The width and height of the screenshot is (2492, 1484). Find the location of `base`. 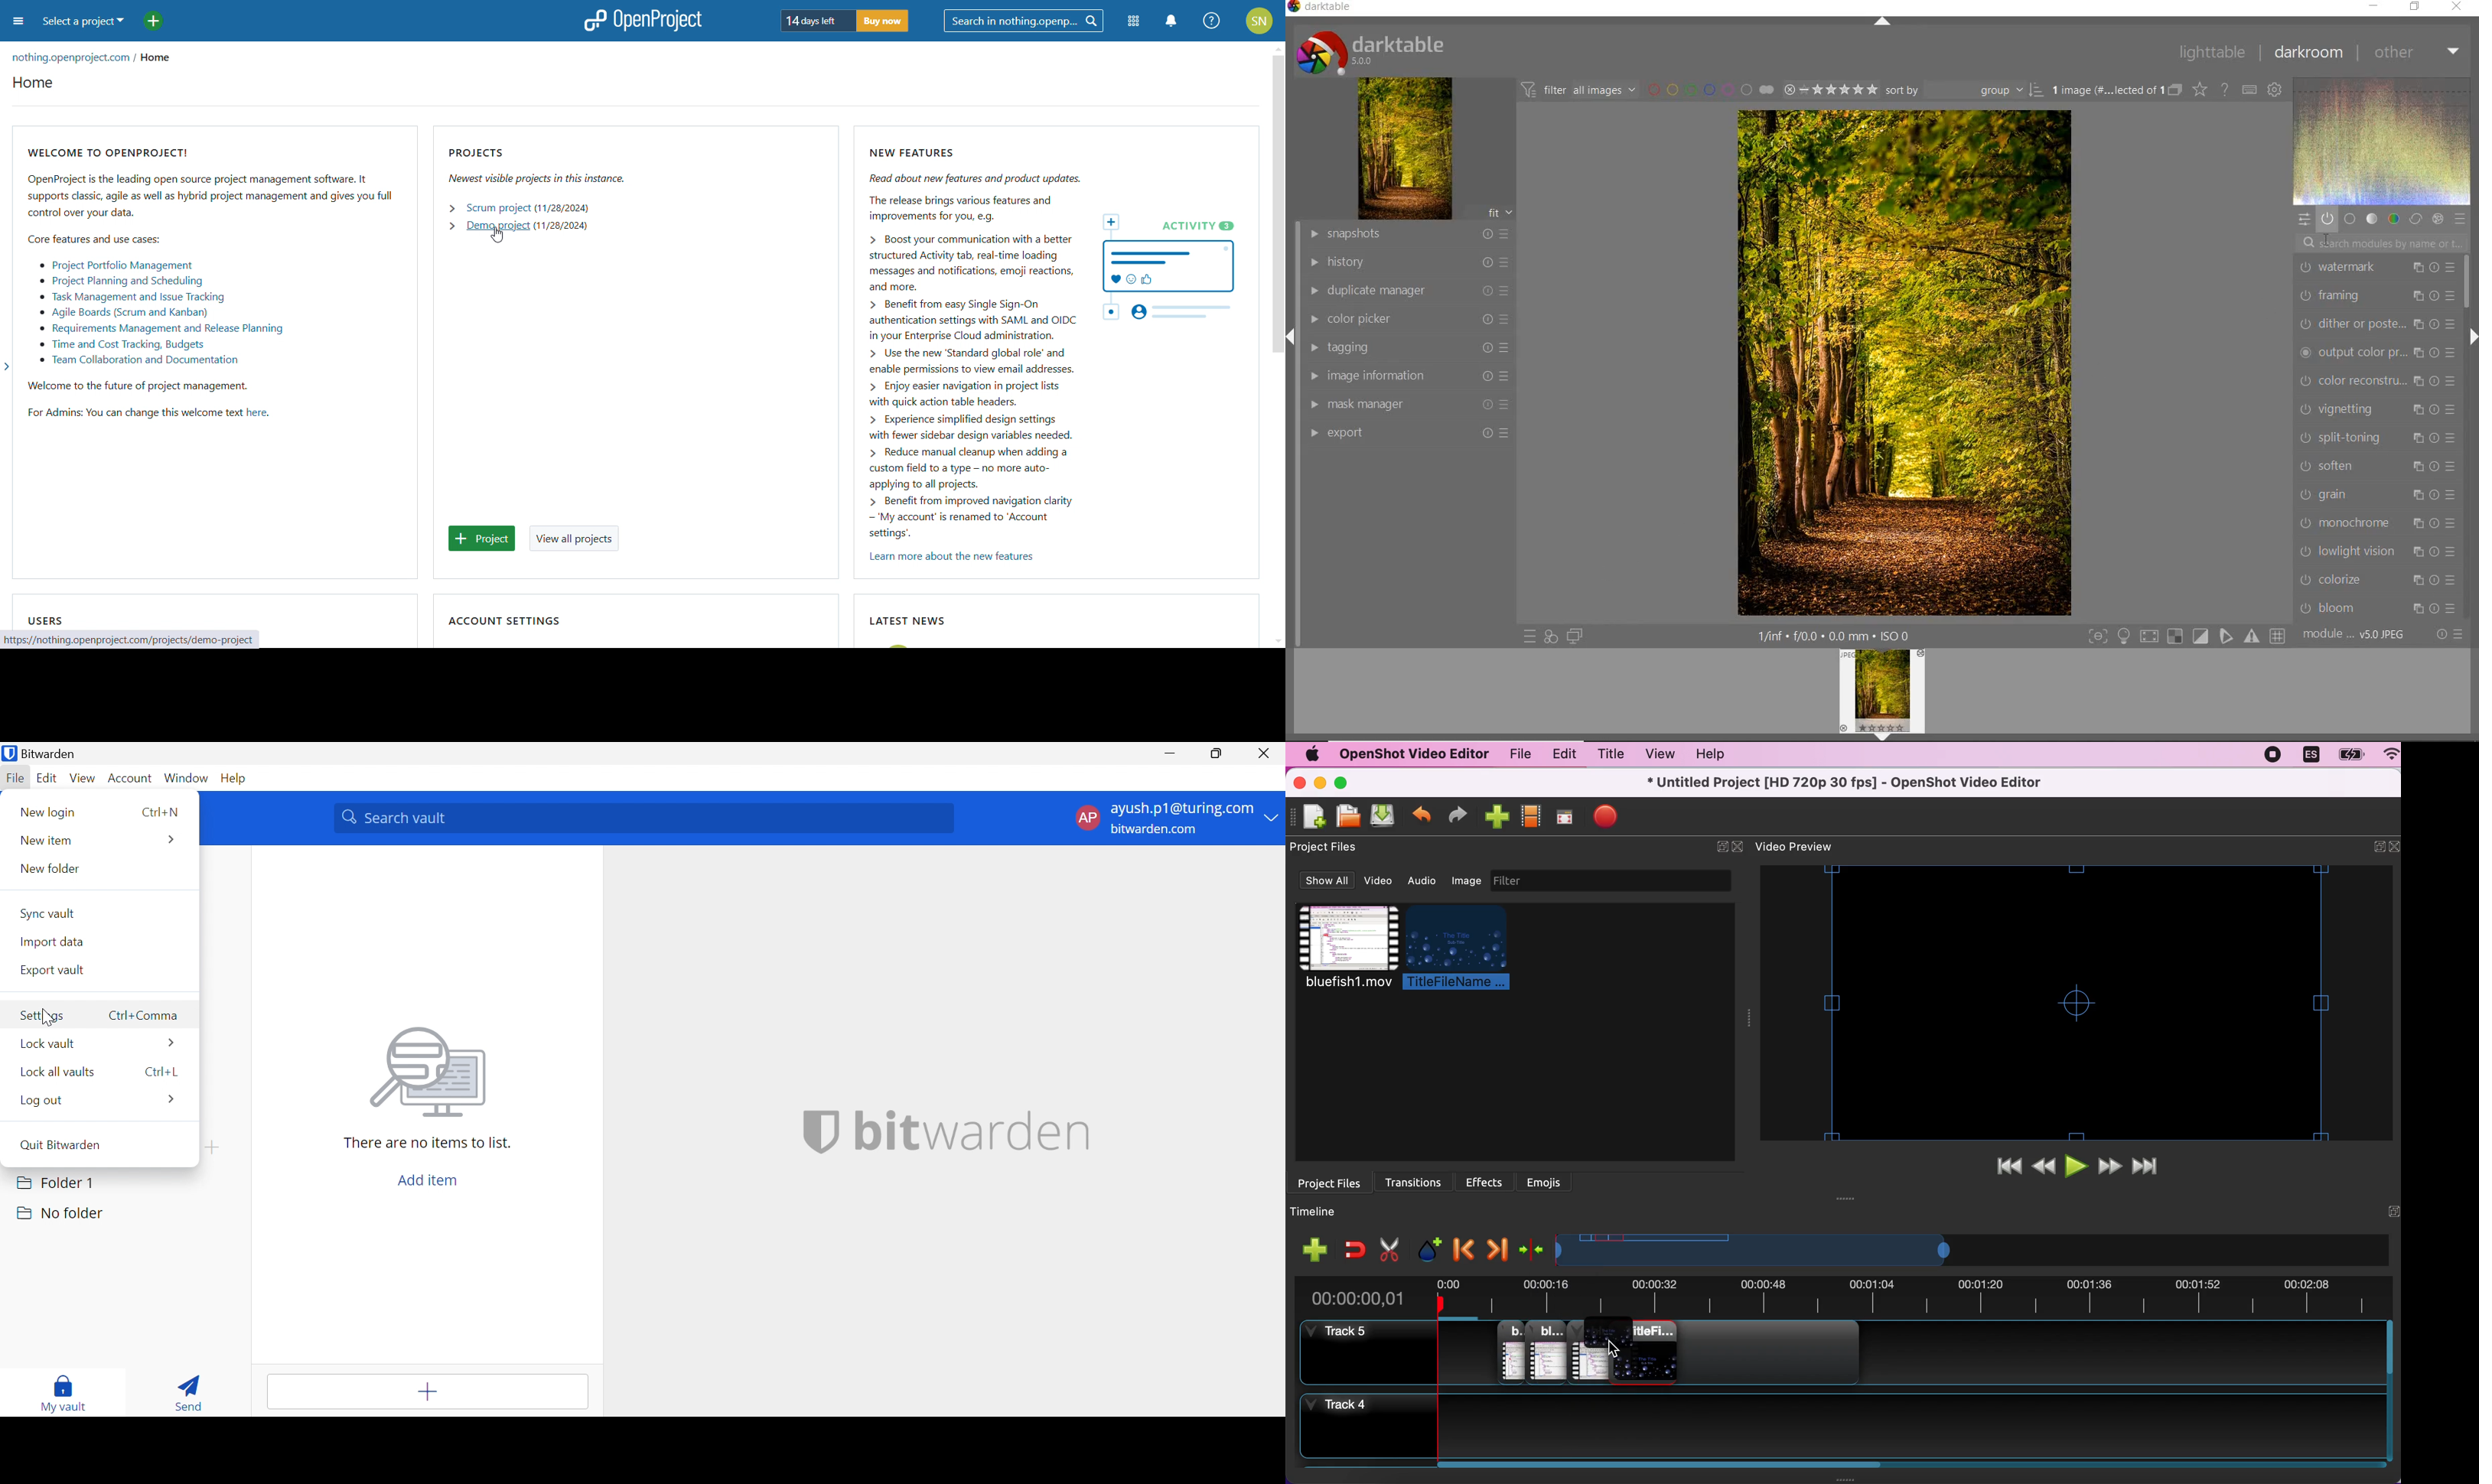

base is located at coordinates (2350, 219).